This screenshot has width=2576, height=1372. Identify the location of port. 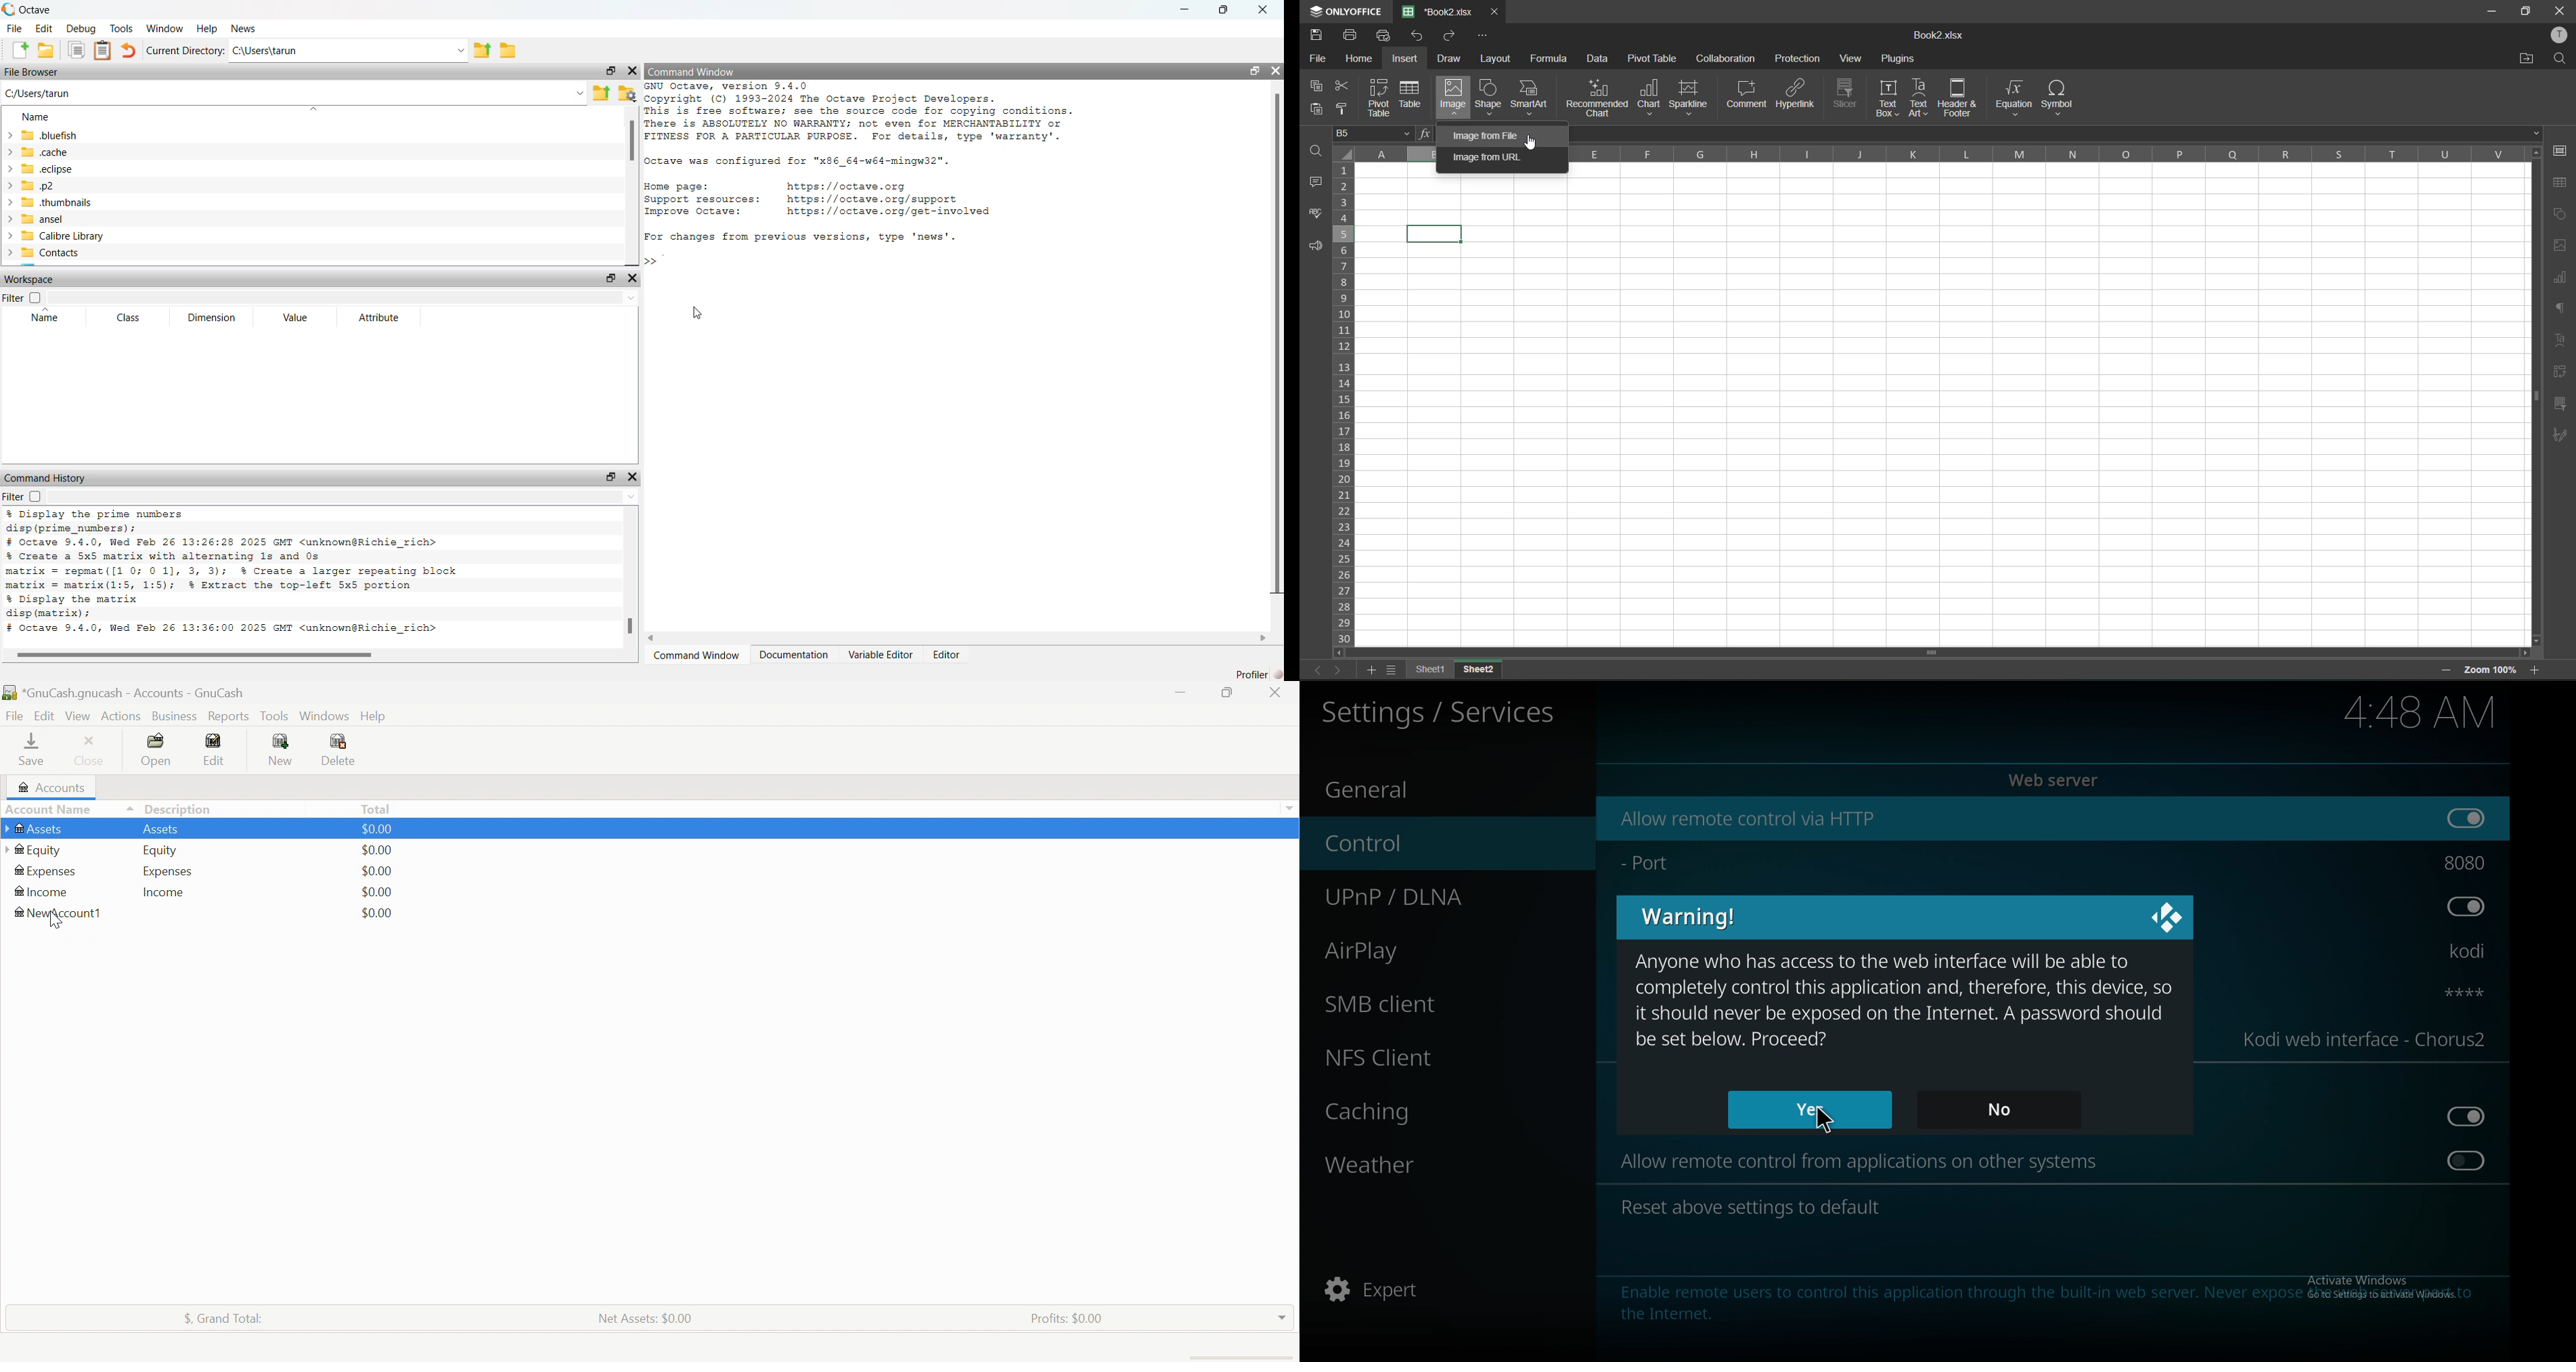
(2471, 863).